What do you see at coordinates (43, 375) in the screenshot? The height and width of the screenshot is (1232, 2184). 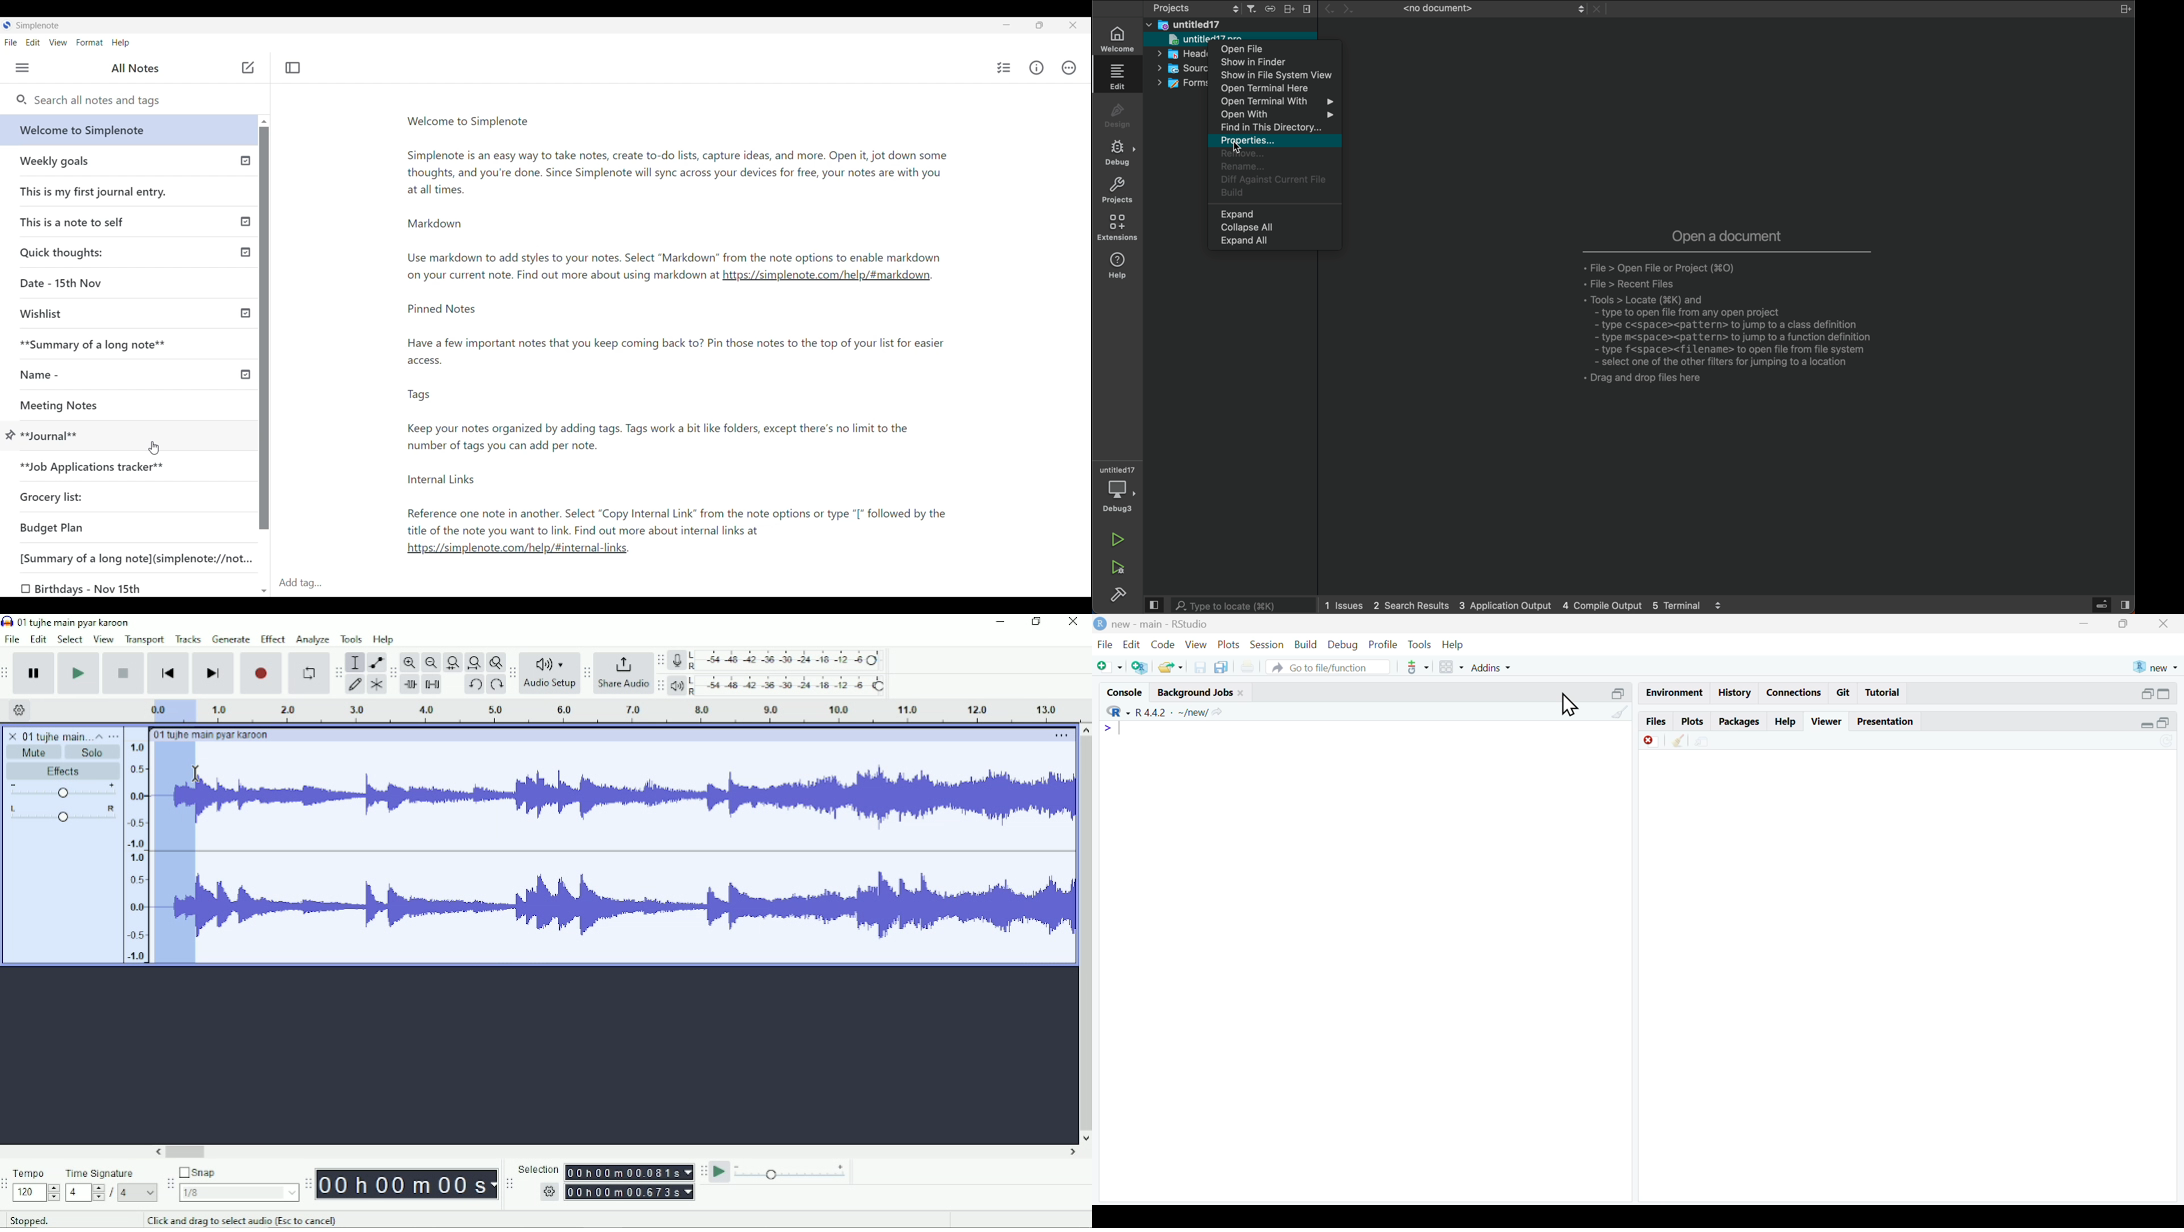 I see `Name -` at bounding box center [43, 375].